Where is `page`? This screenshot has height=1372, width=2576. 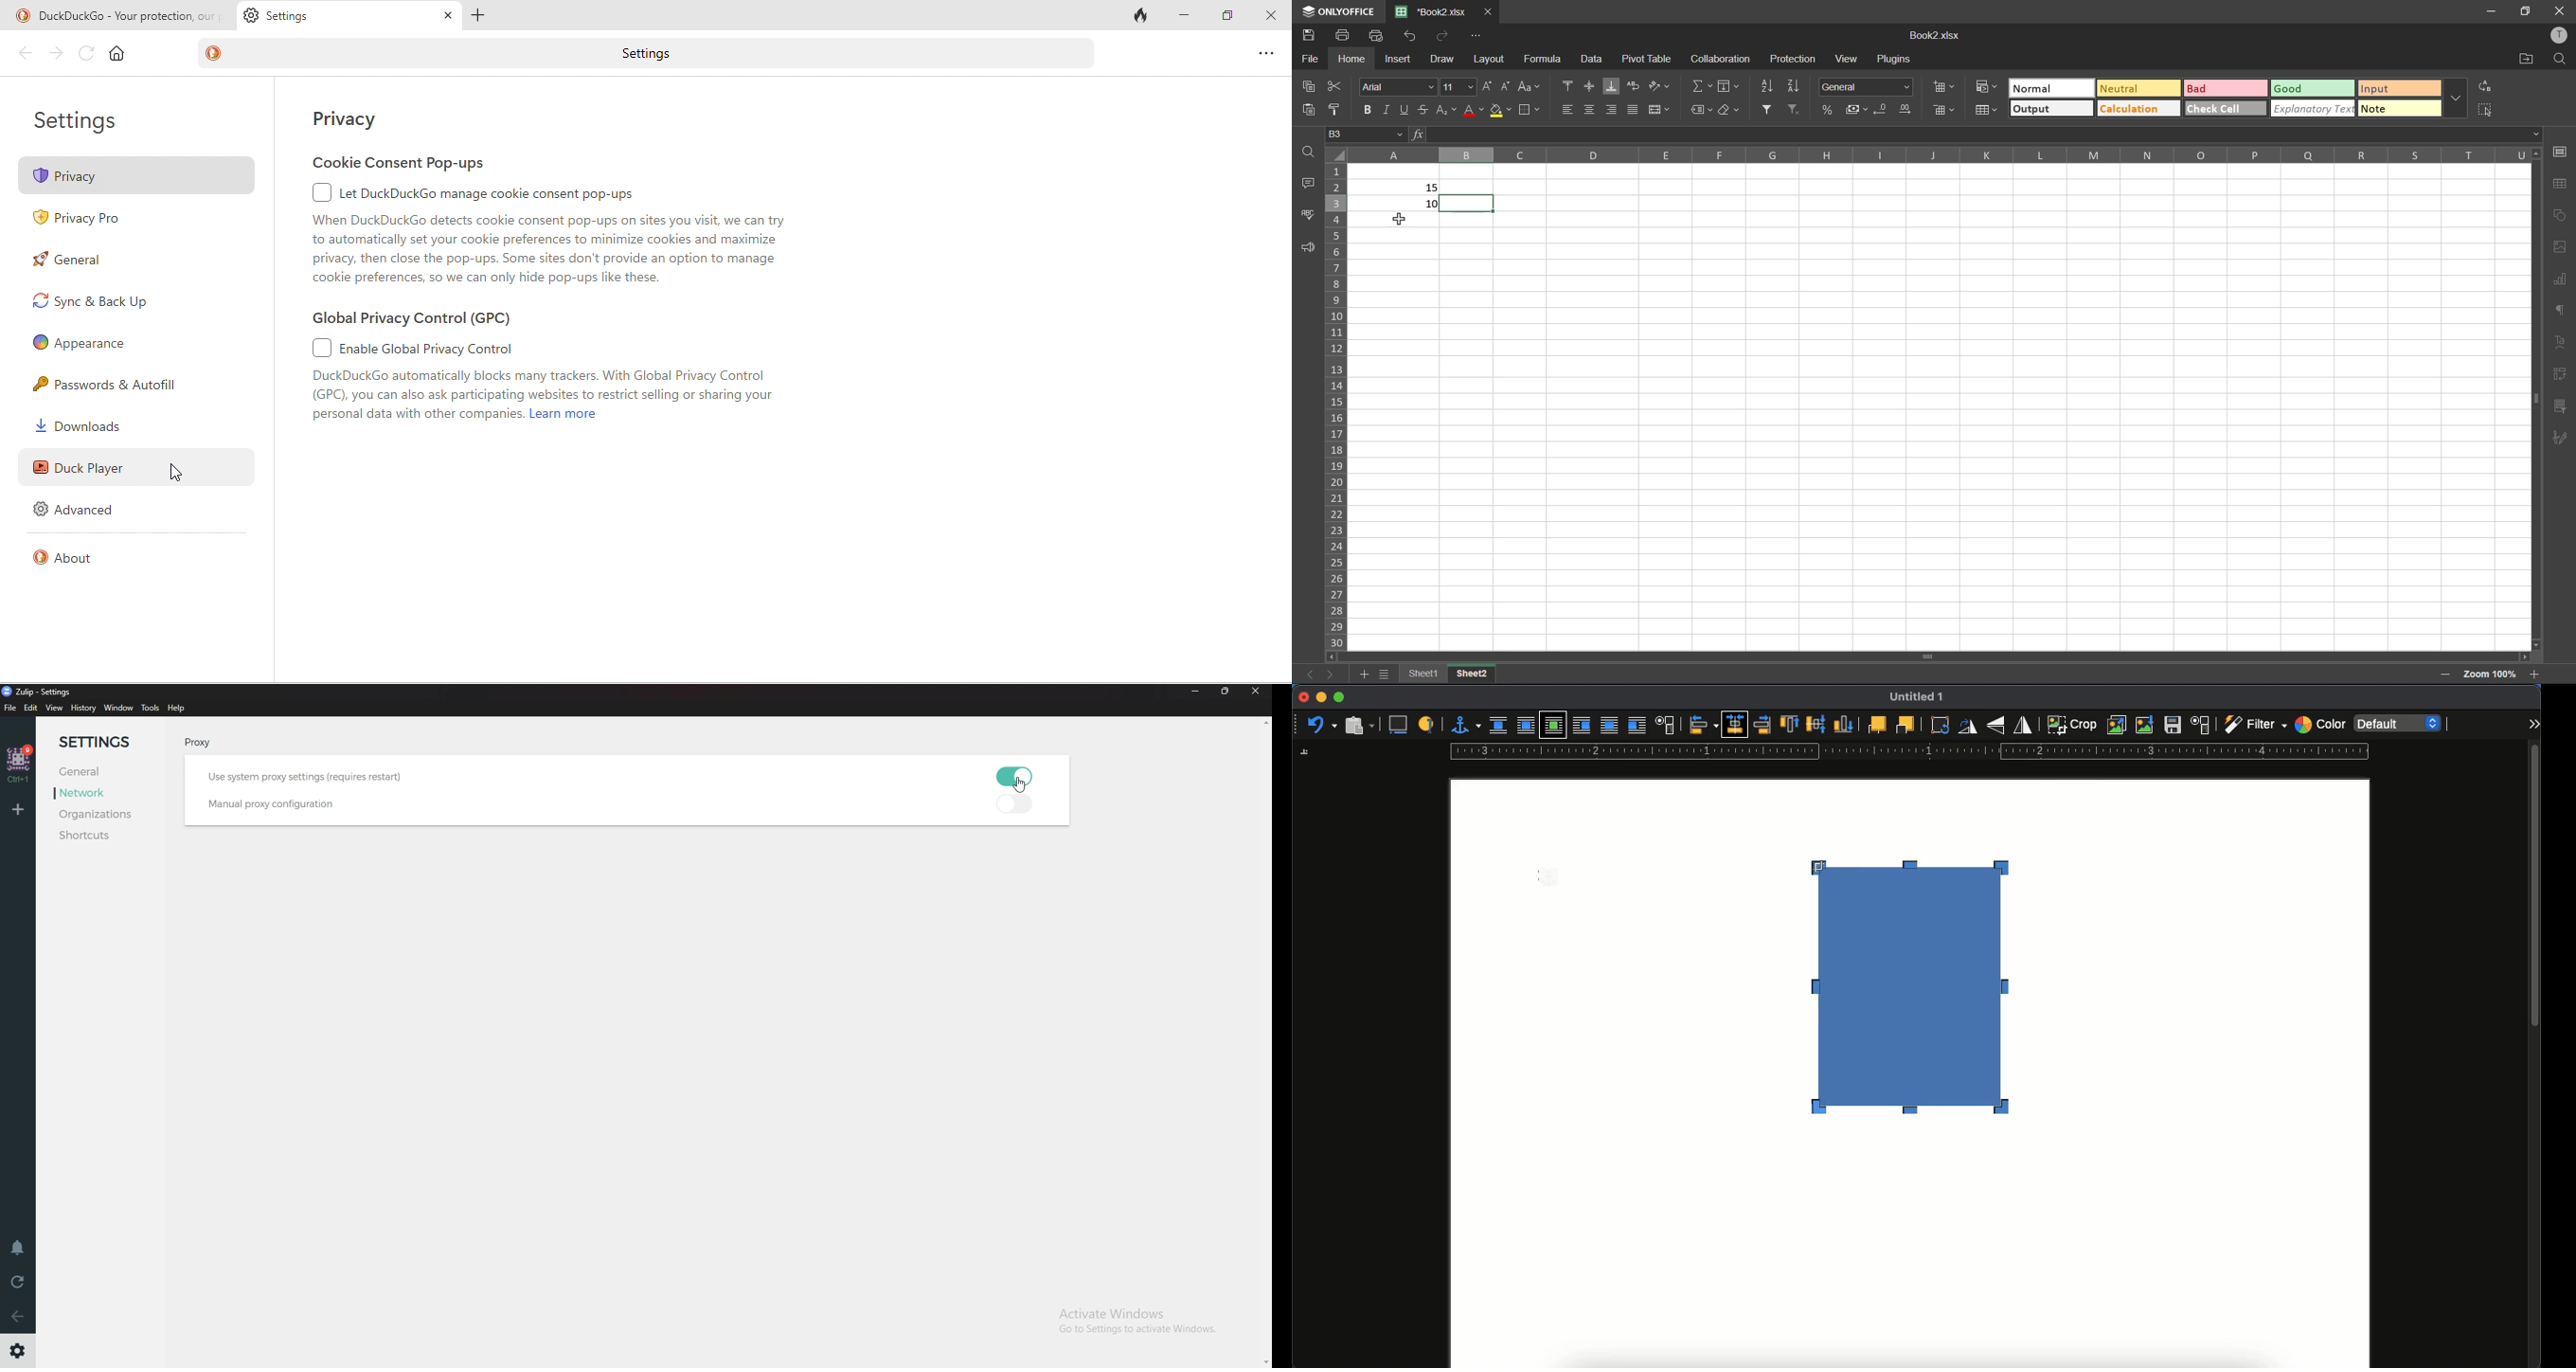 page is located at coordinates (1910, 1254).